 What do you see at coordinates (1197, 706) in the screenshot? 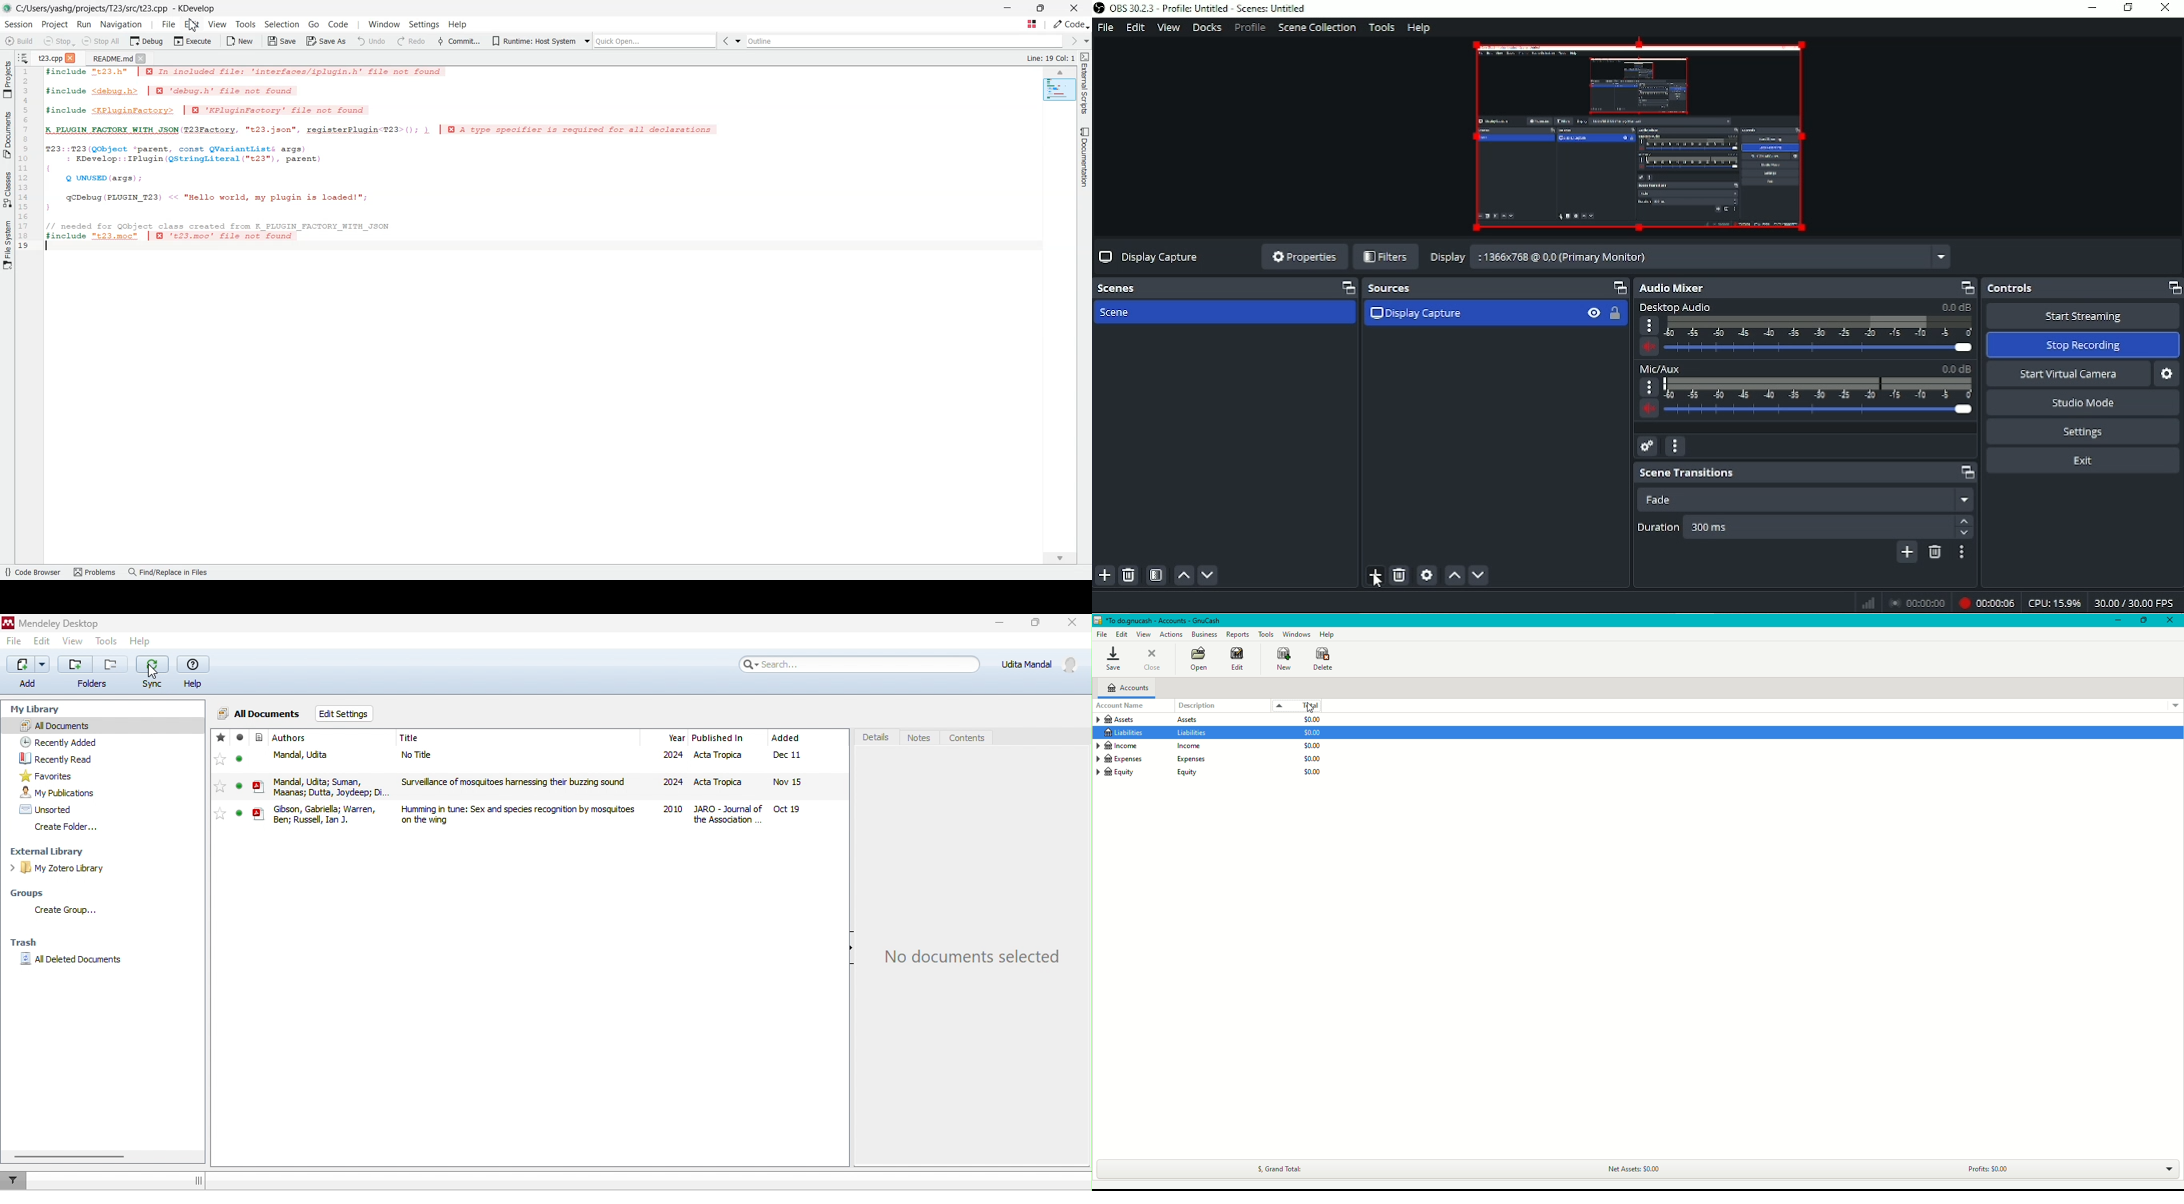
I see `Description` at bounding box center [1197, 706].